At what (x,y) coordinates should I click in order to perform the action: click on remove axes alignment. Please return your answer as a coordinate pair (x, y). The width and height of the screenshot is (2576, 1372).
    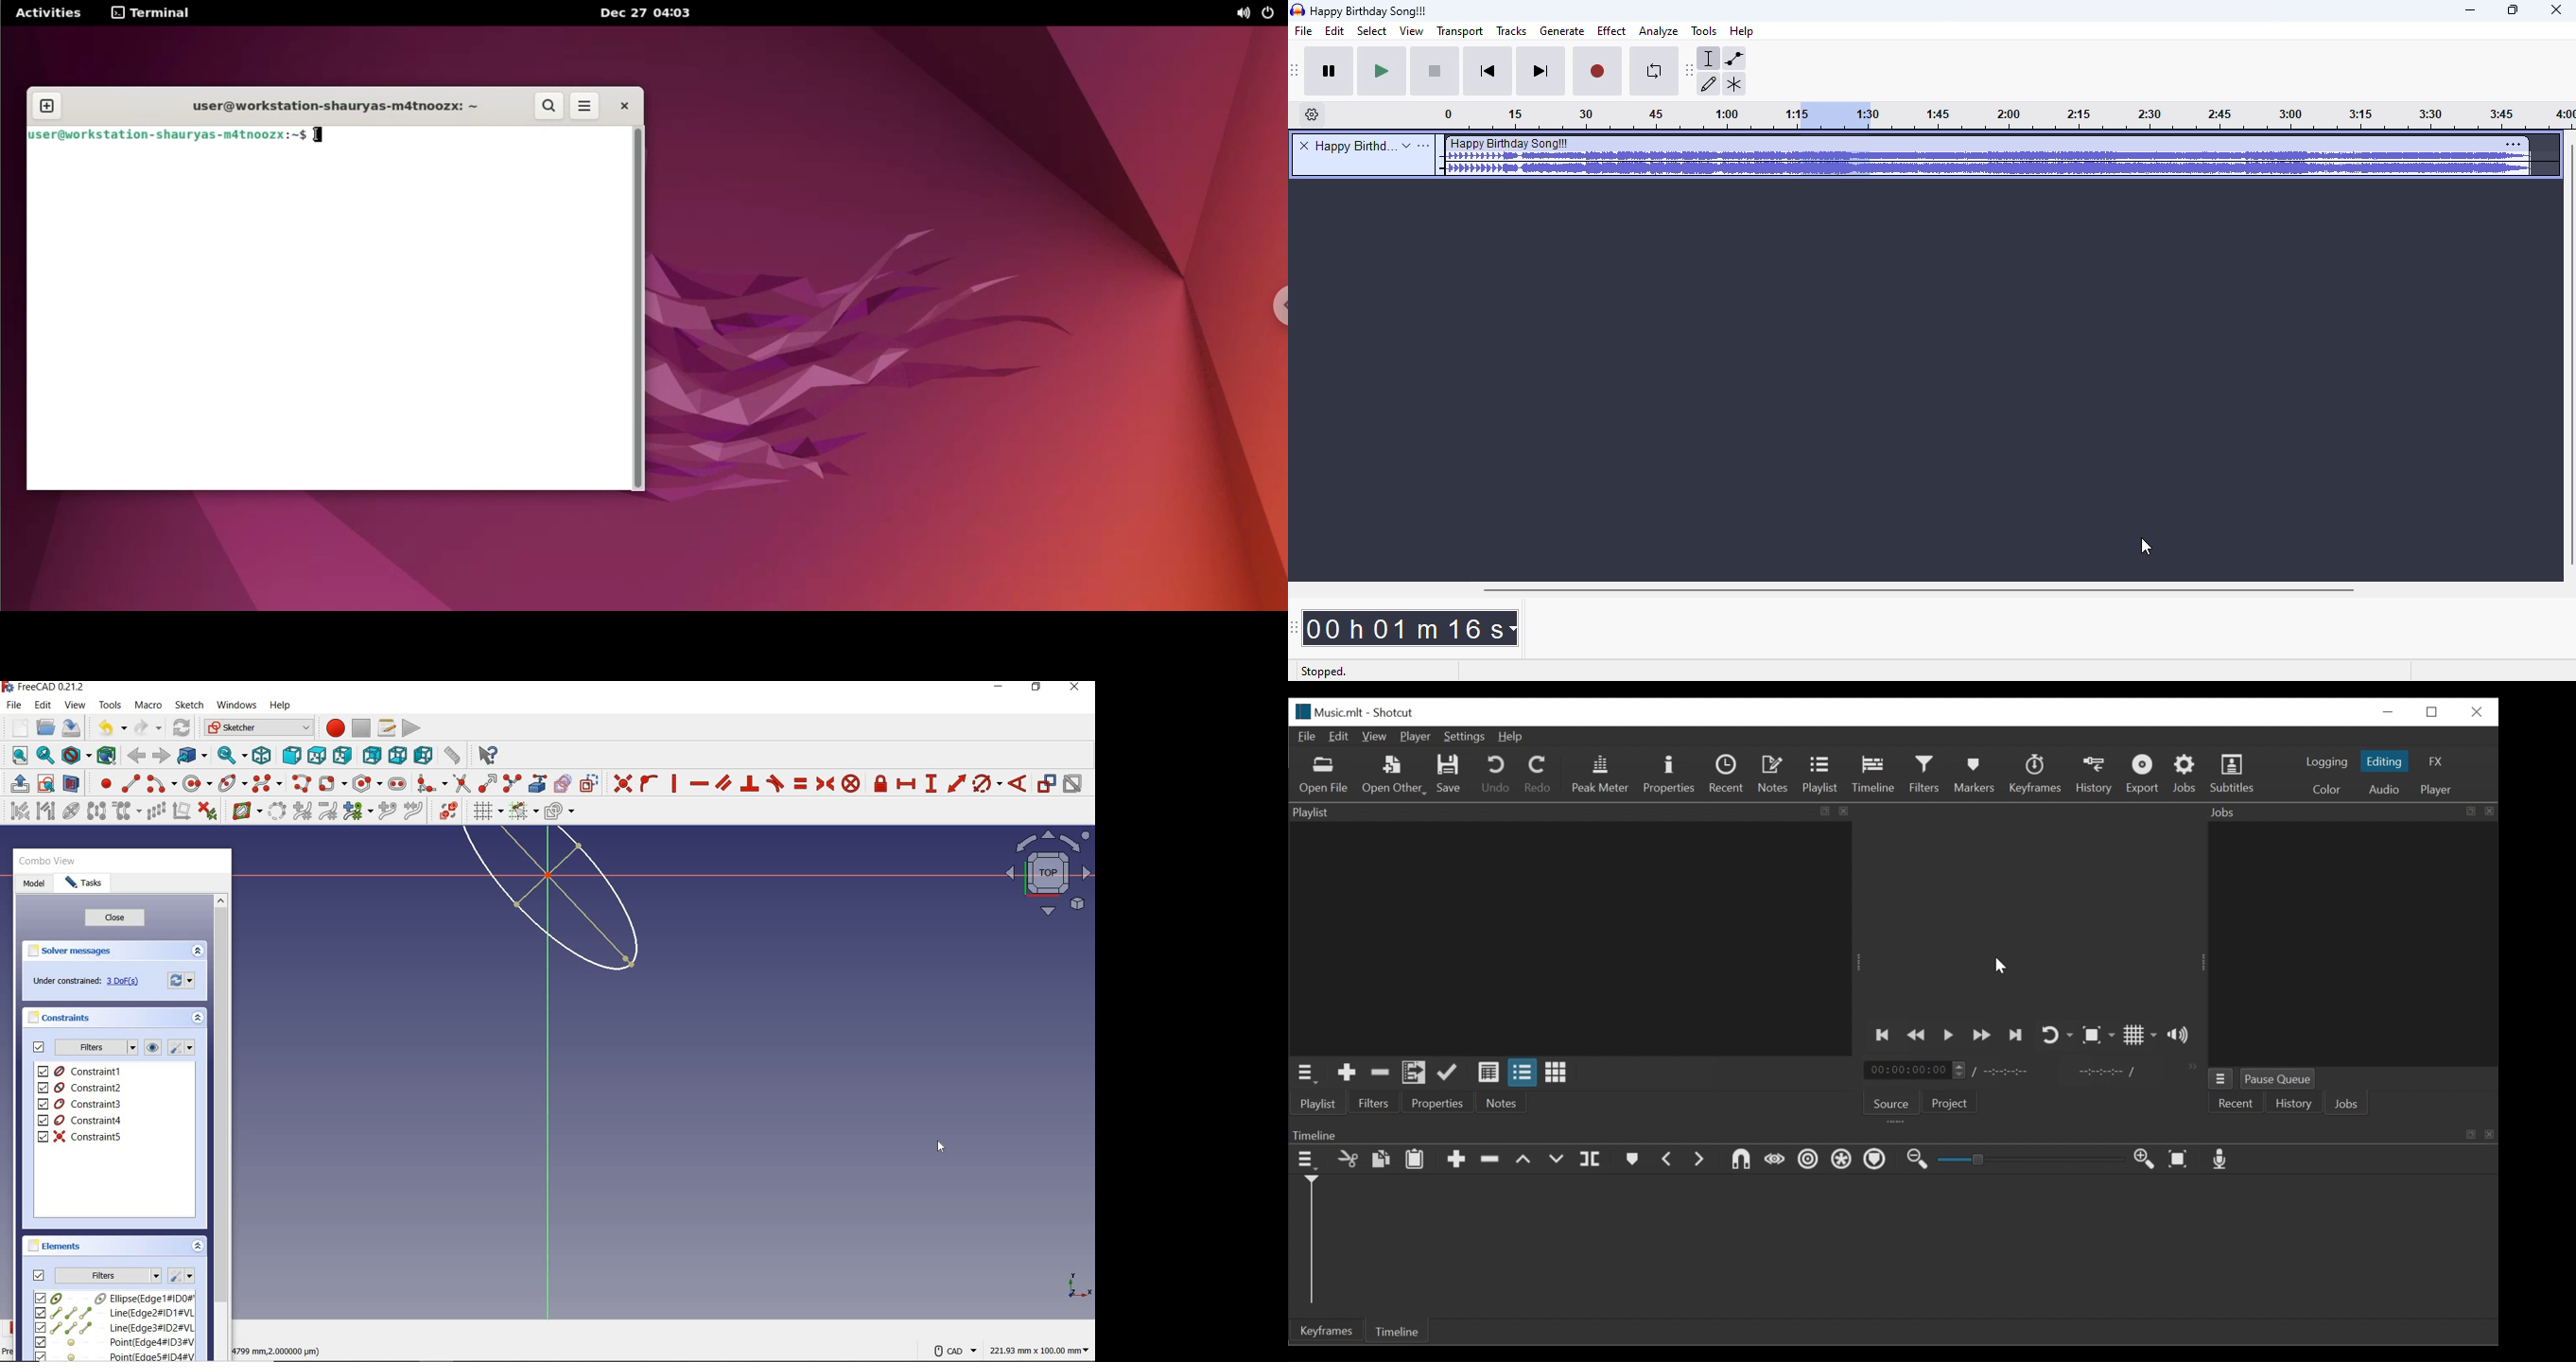
    Looking at the image, I should click on (181, 812).